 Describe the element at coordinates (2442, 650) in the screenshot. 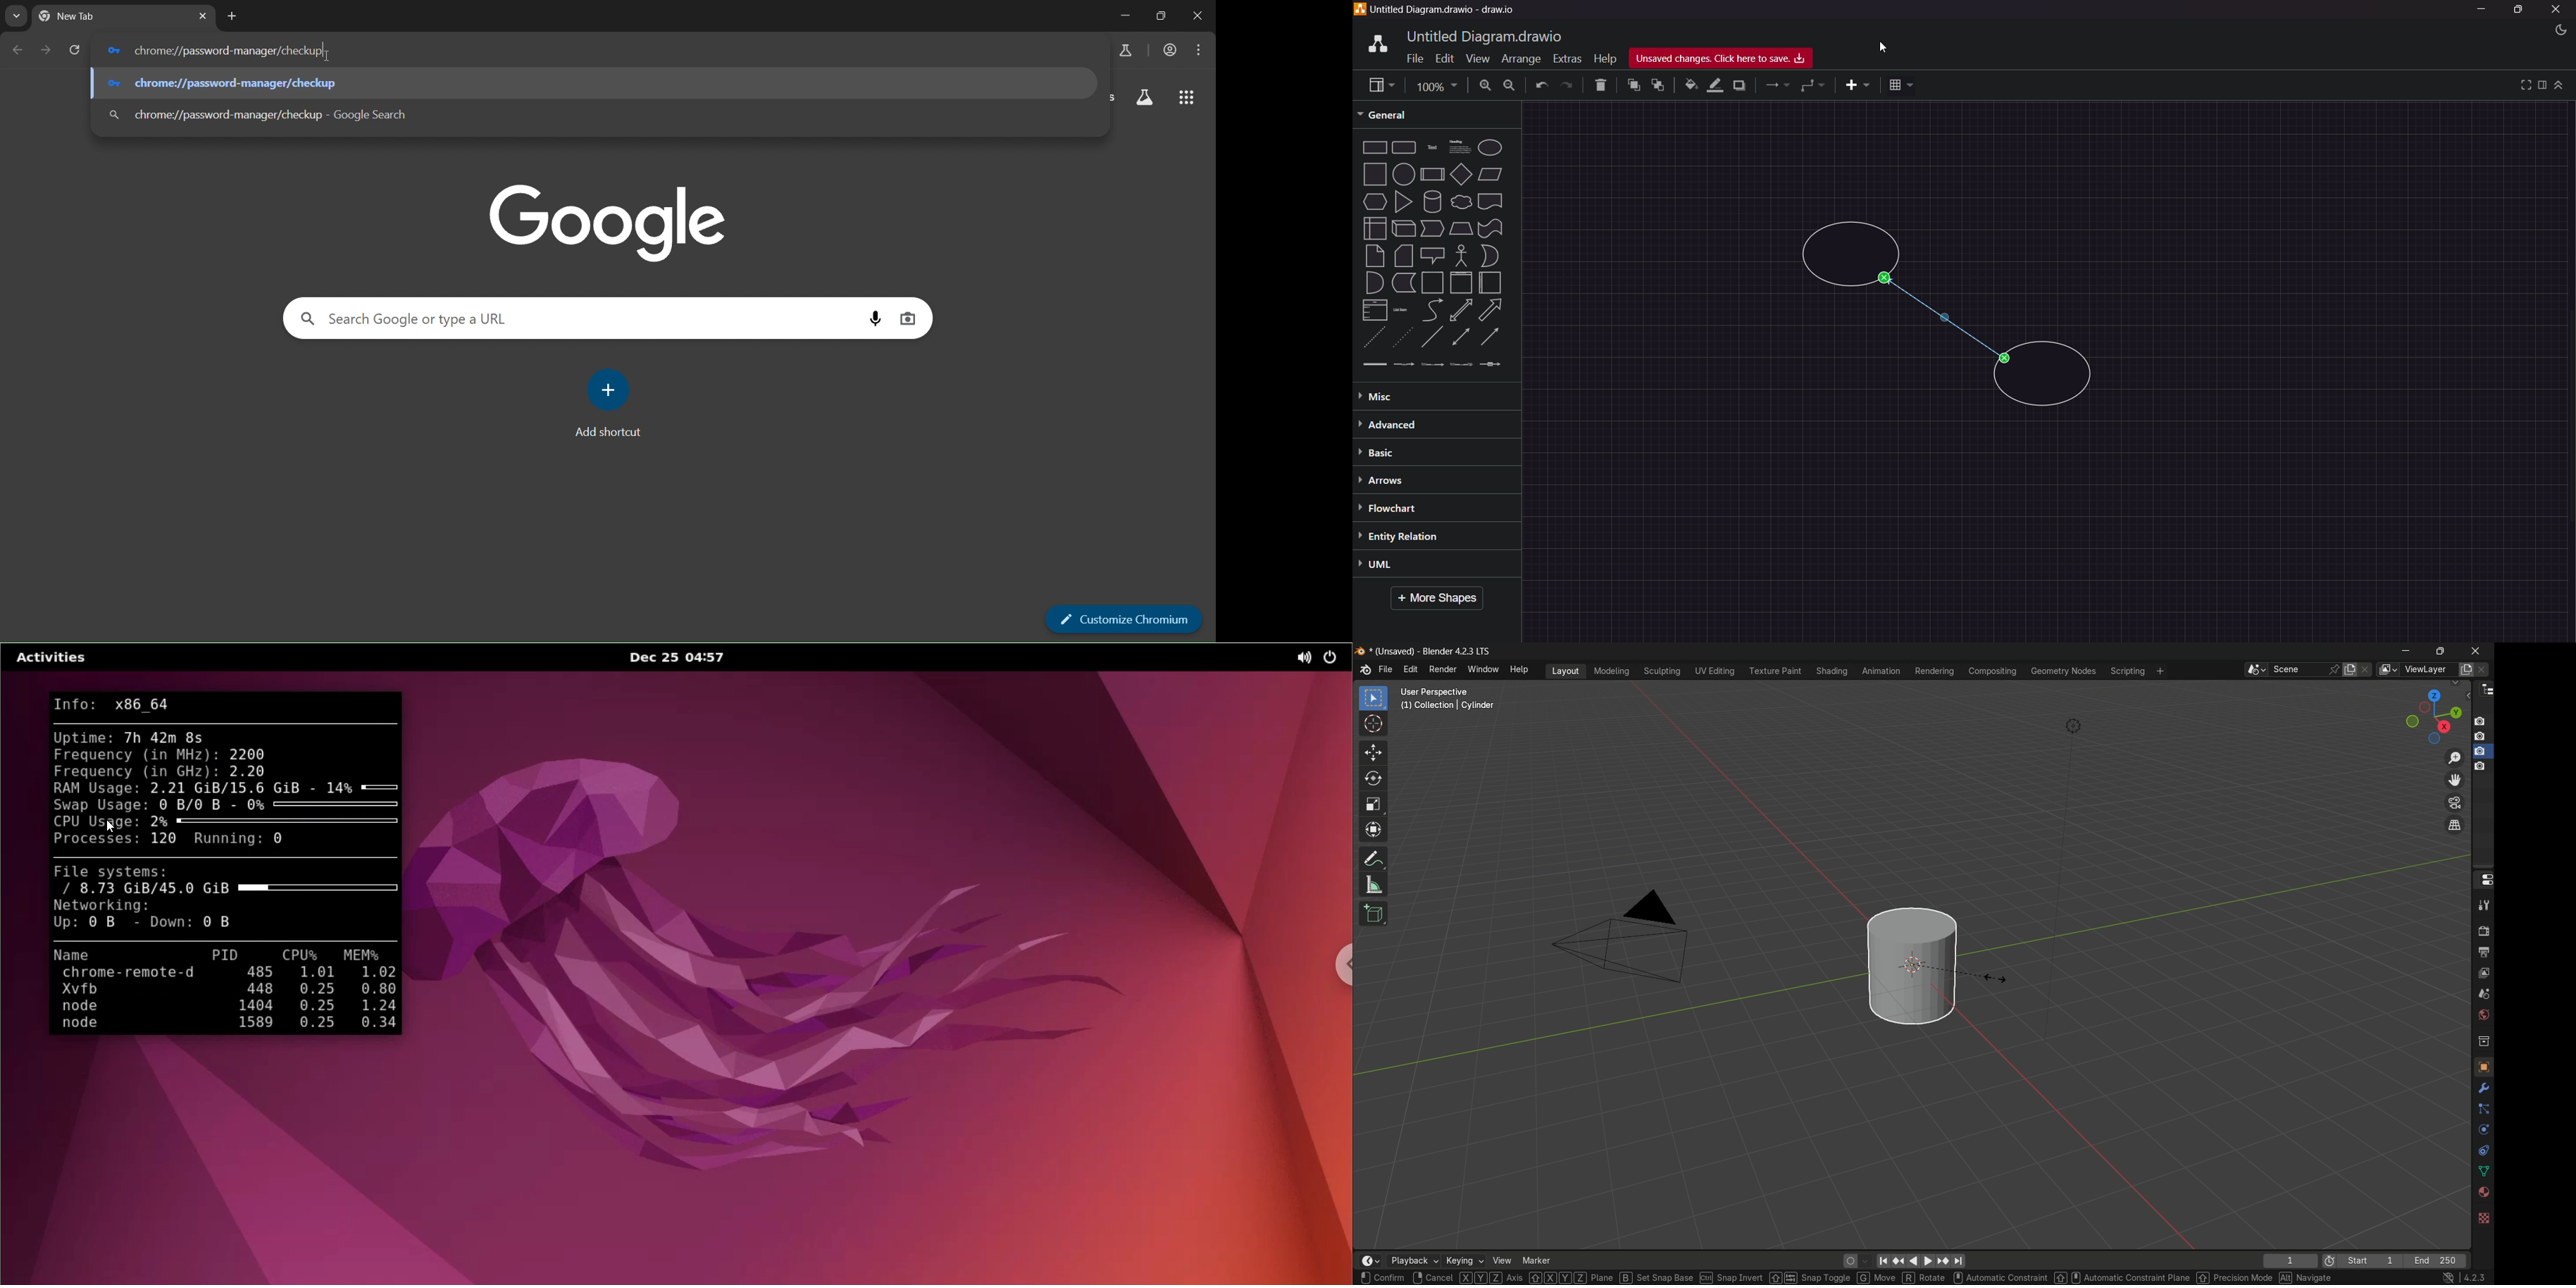

I see `maximize or restore` at that location.